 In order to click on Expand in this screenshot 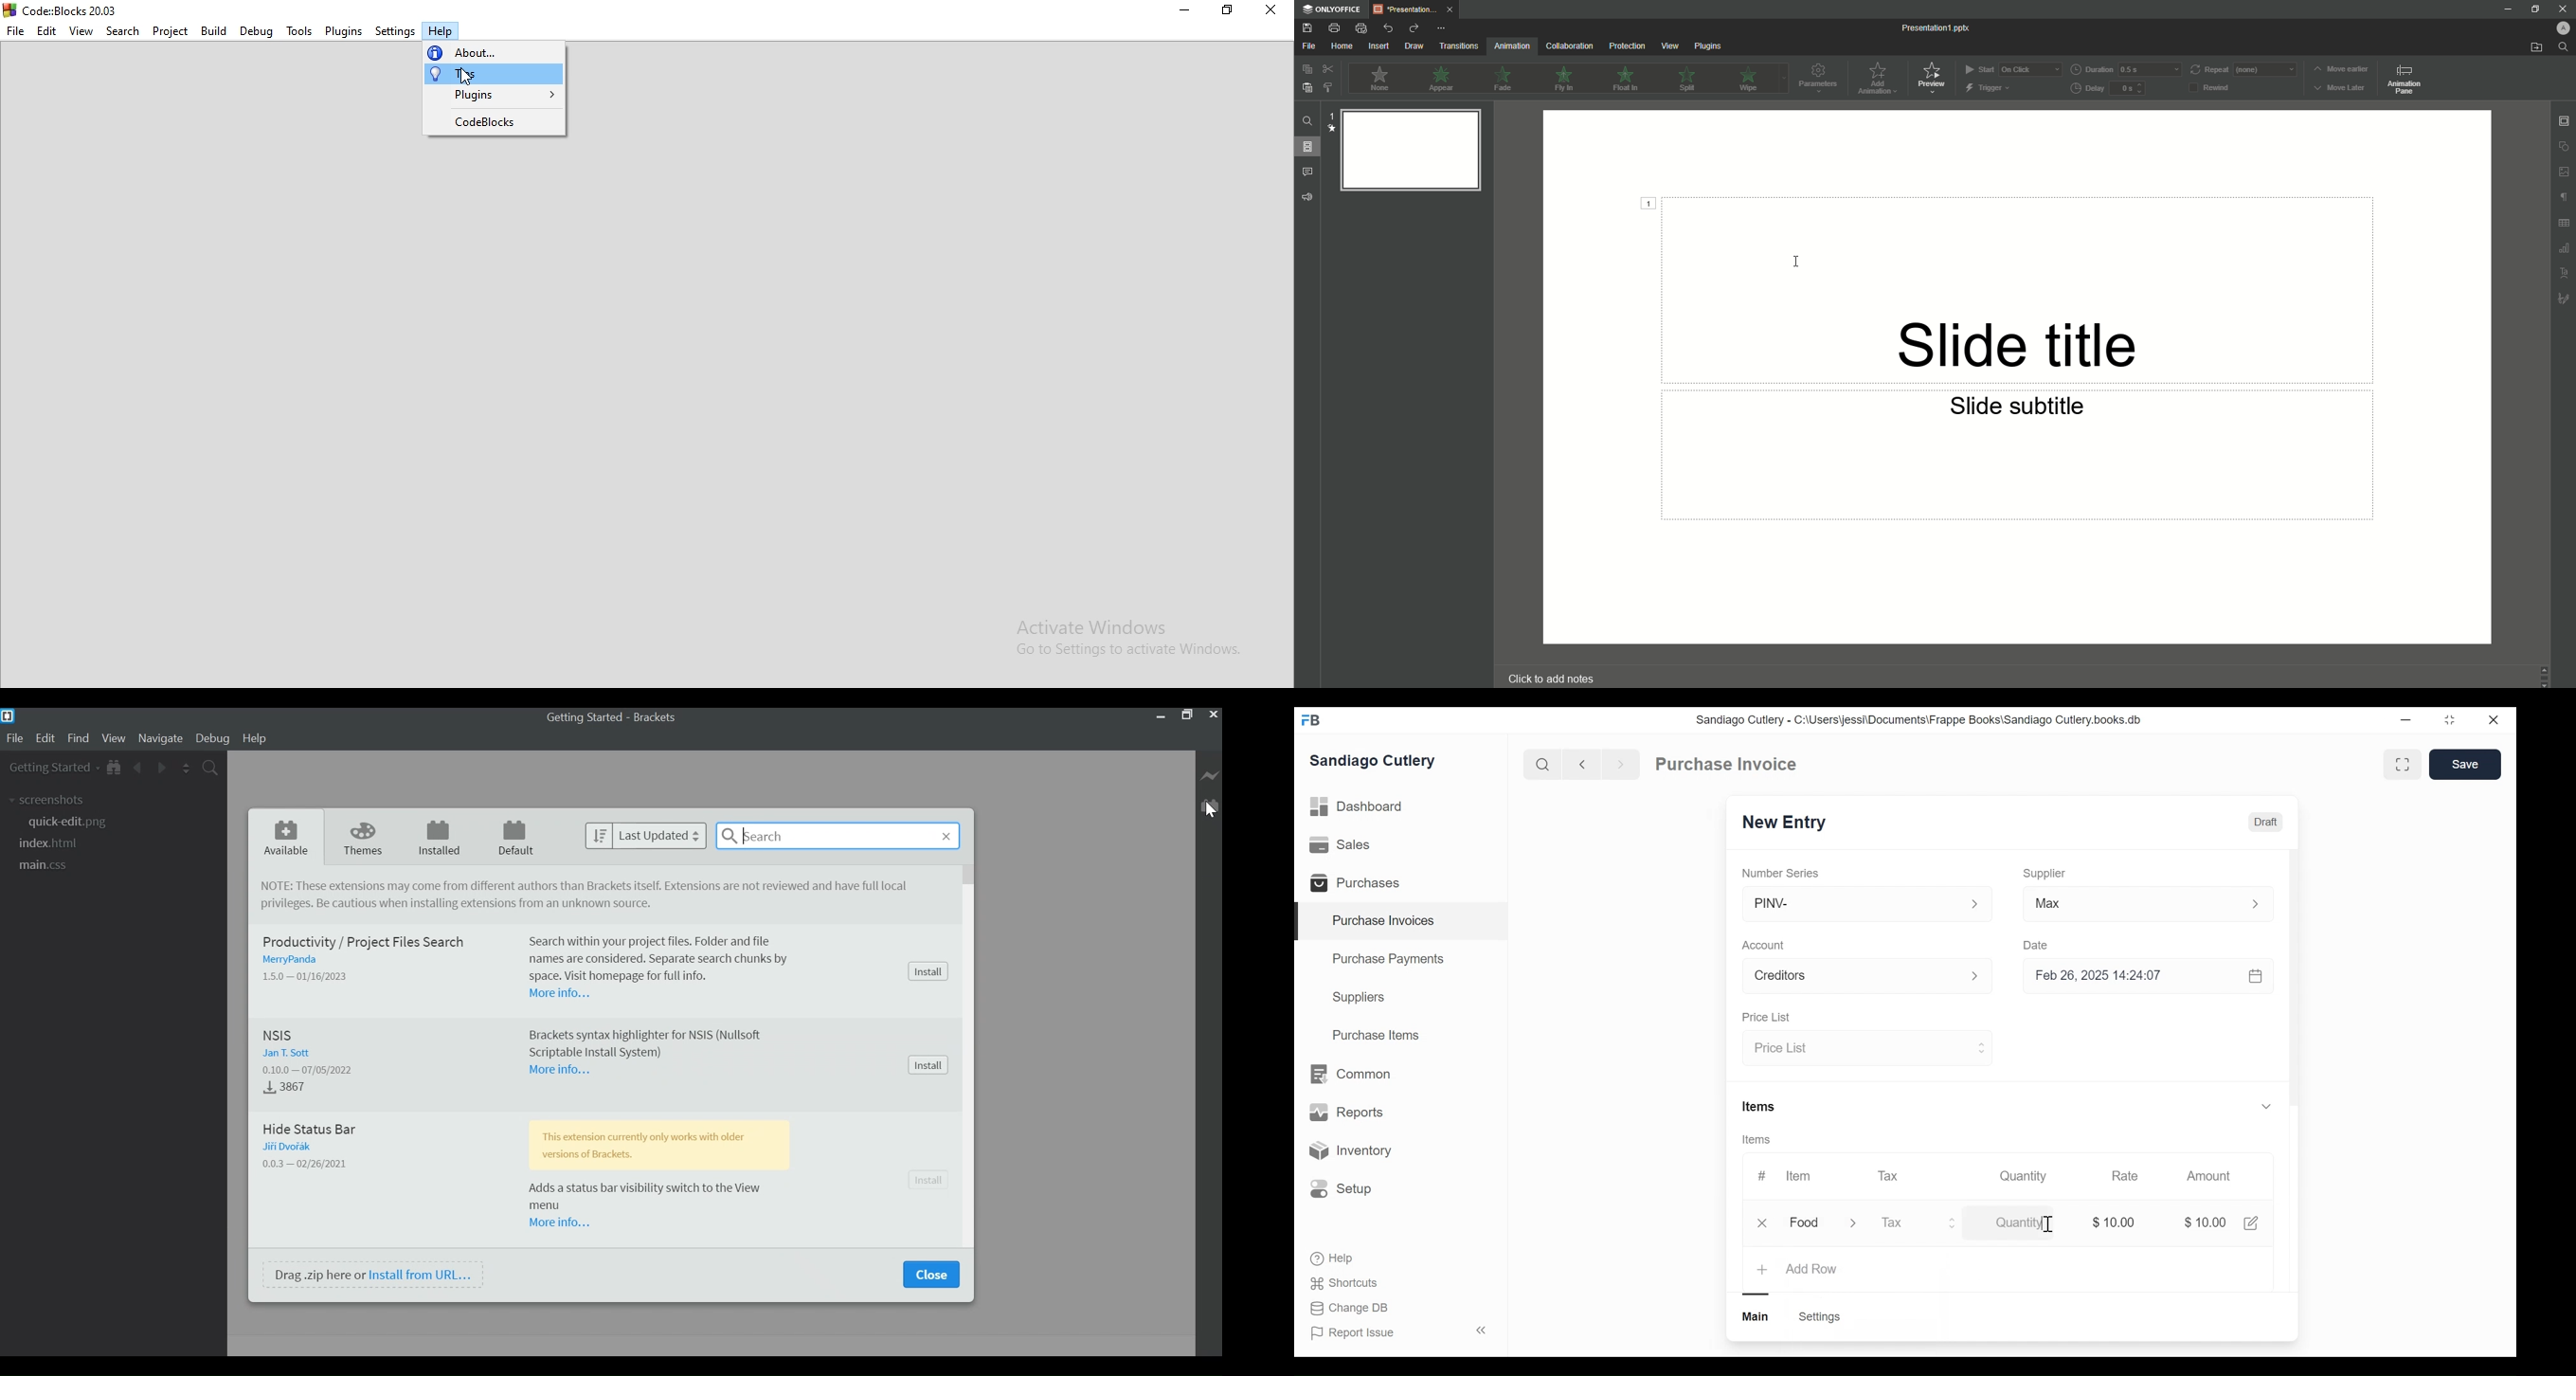, I will do `click(1976, 905)`.